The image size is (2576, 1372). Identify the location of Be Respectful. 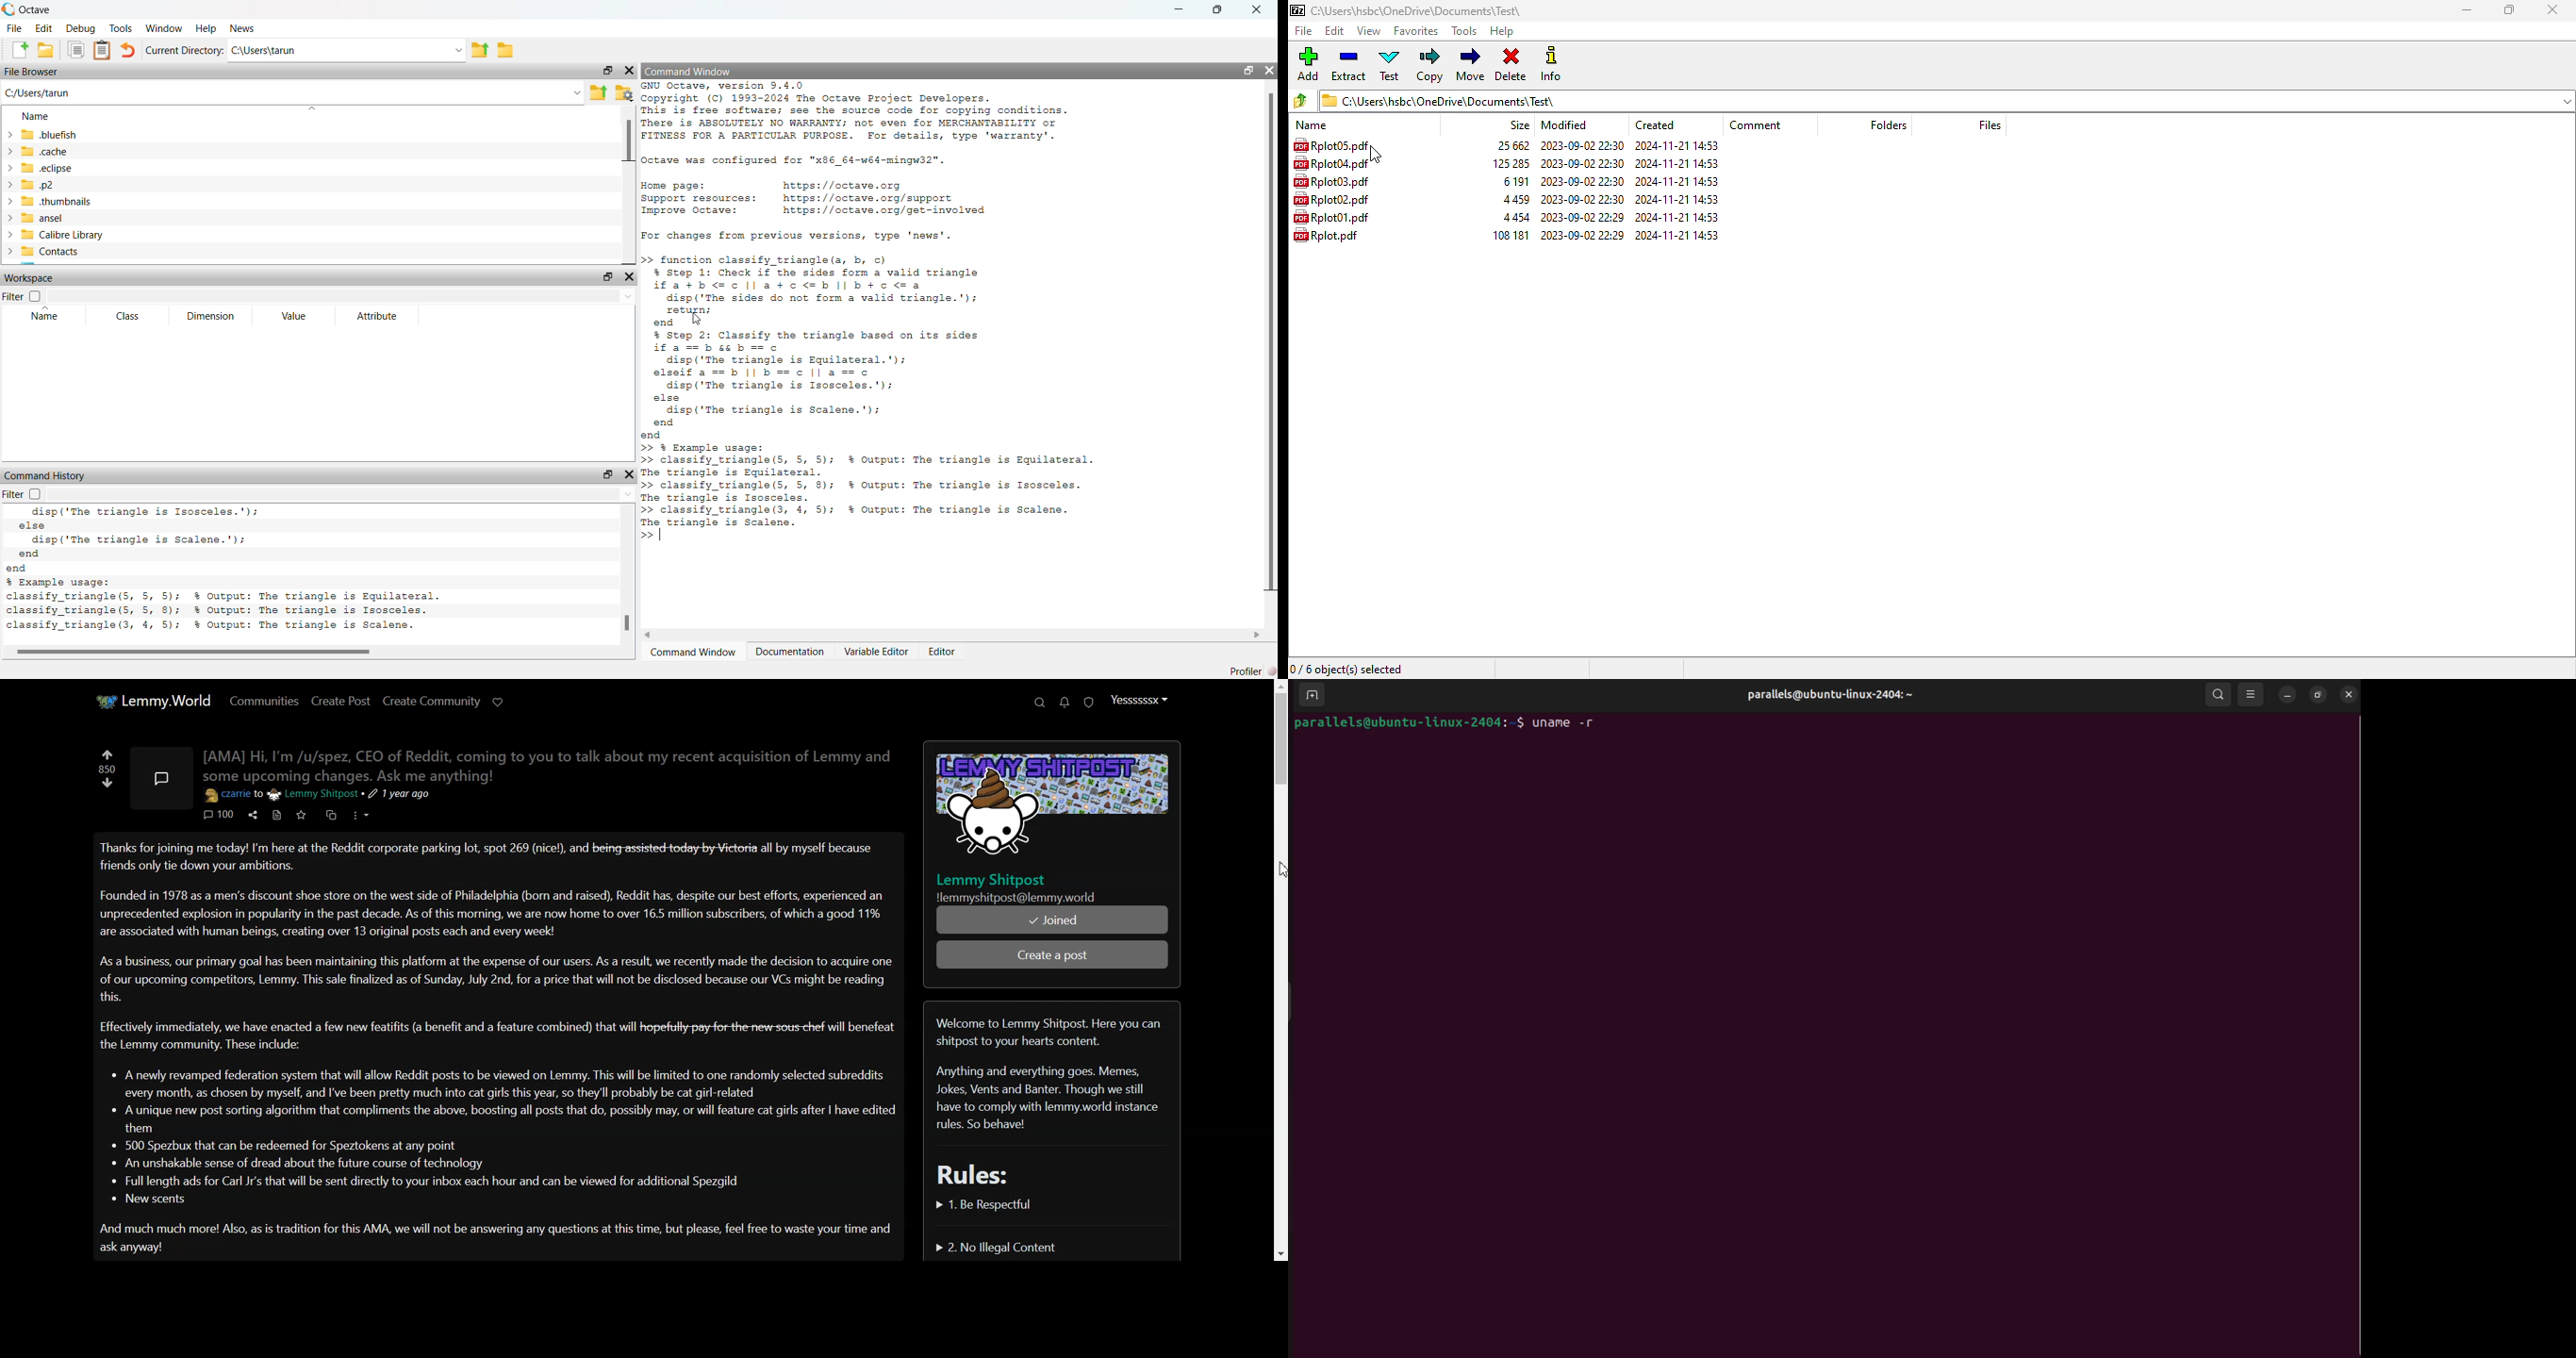
(994, 1204).